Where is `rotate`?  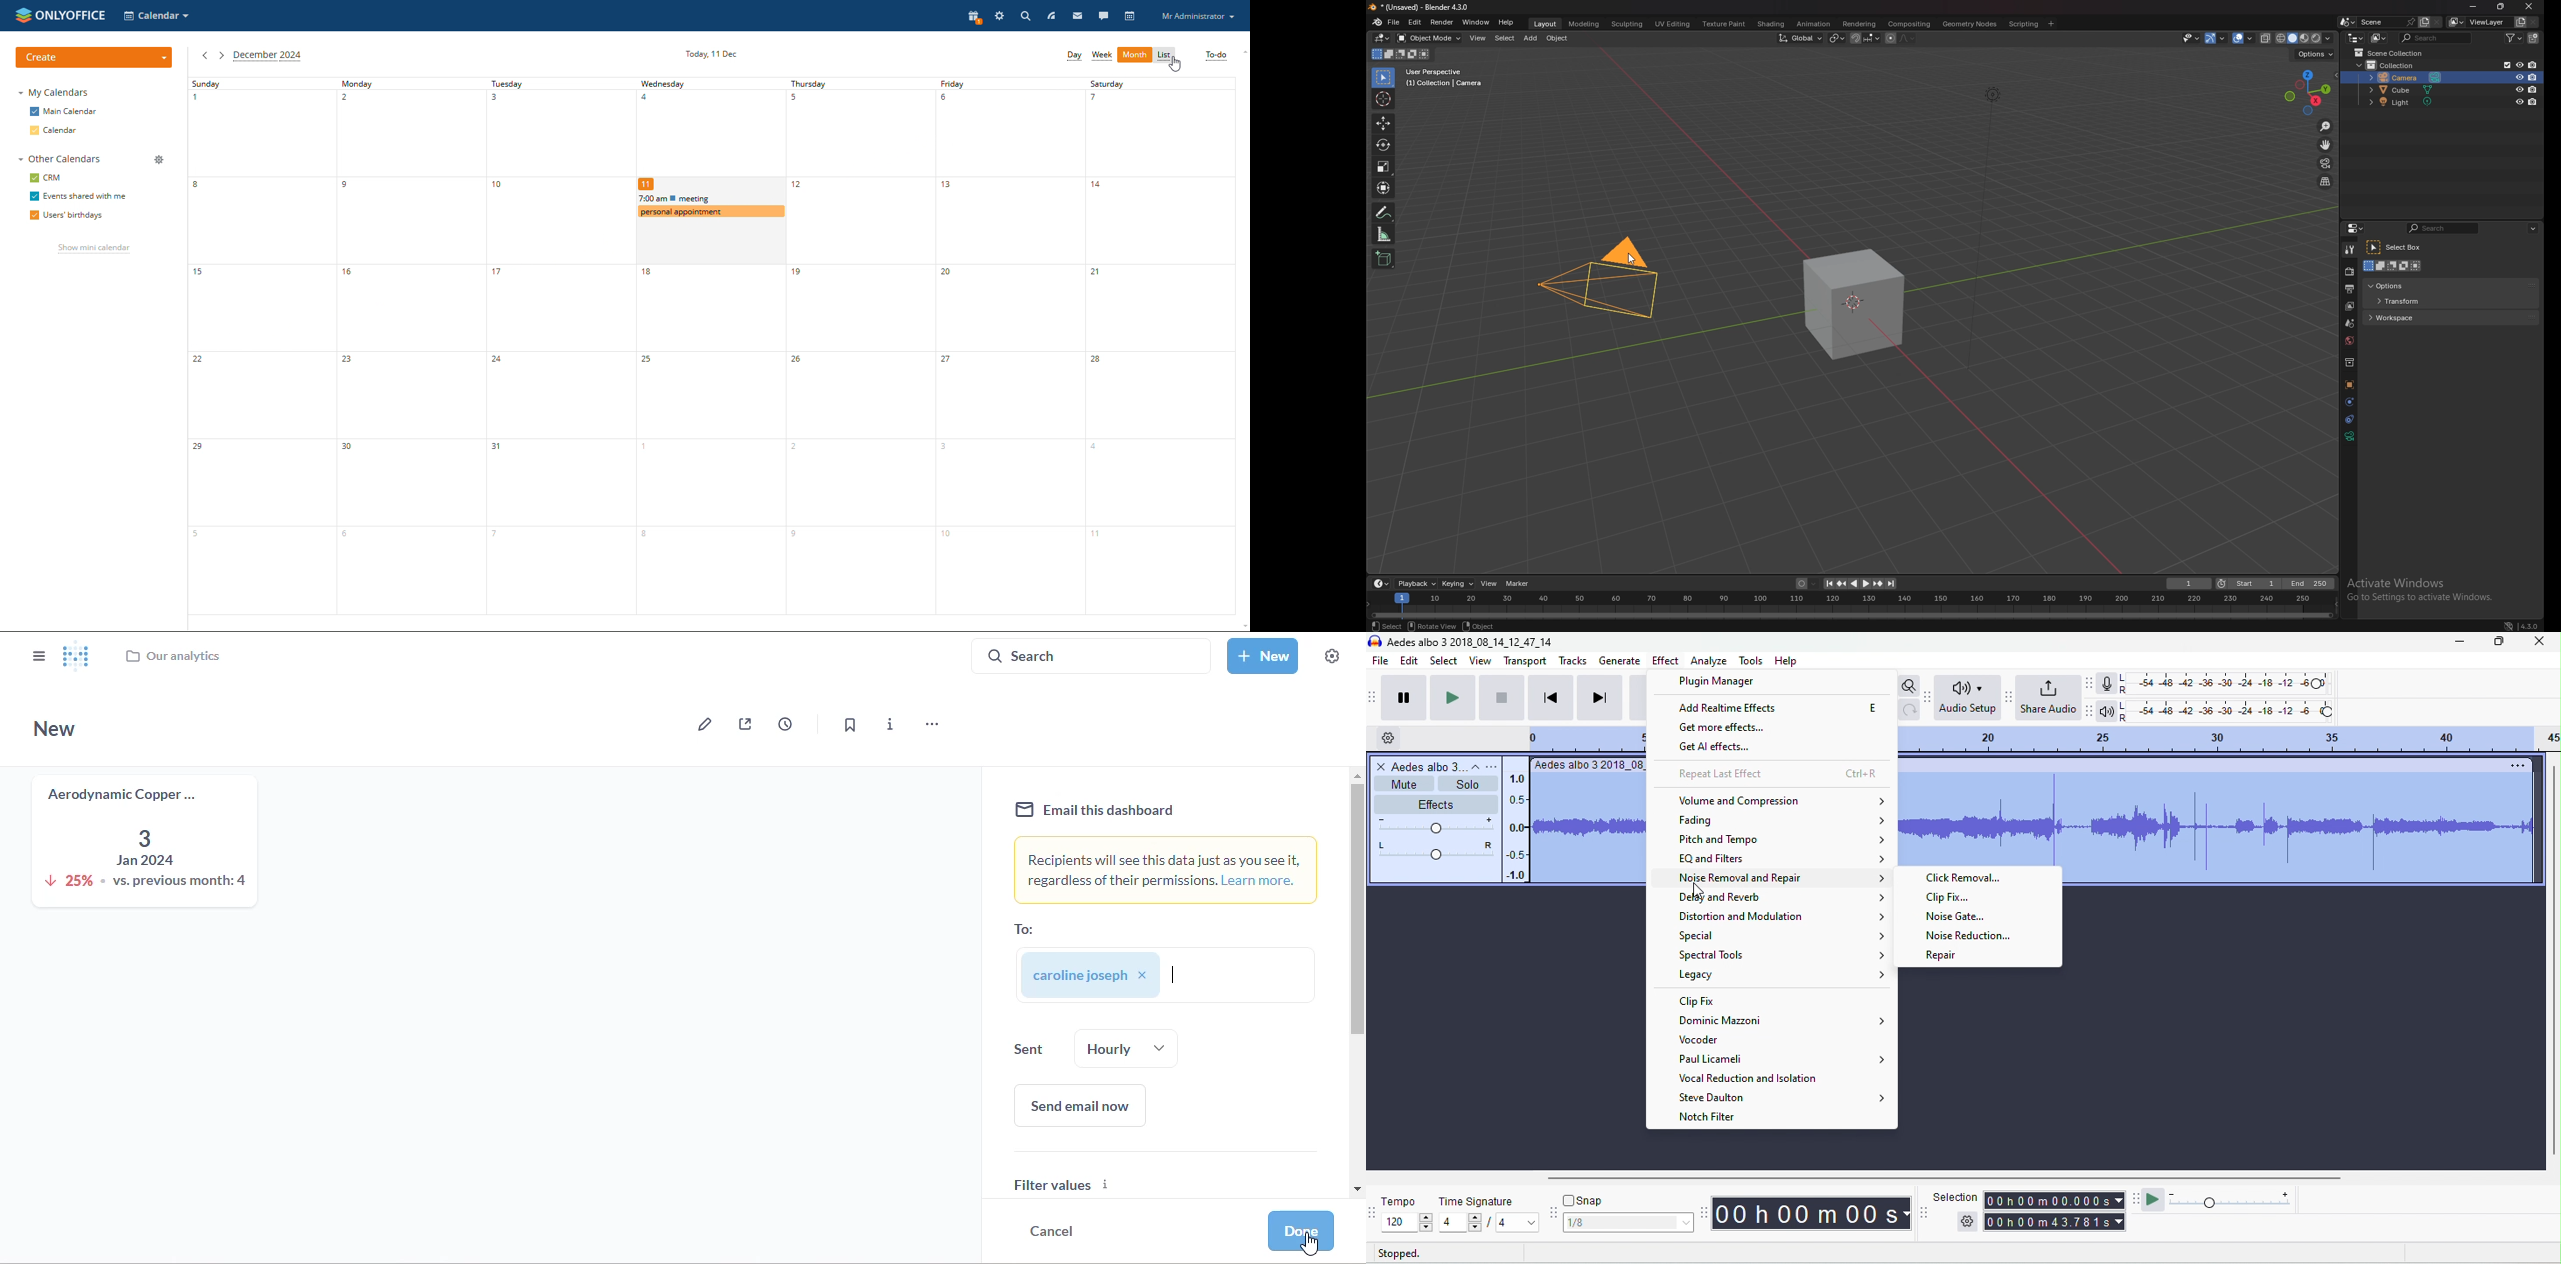
rotate is located at coordinates (1383, 145).